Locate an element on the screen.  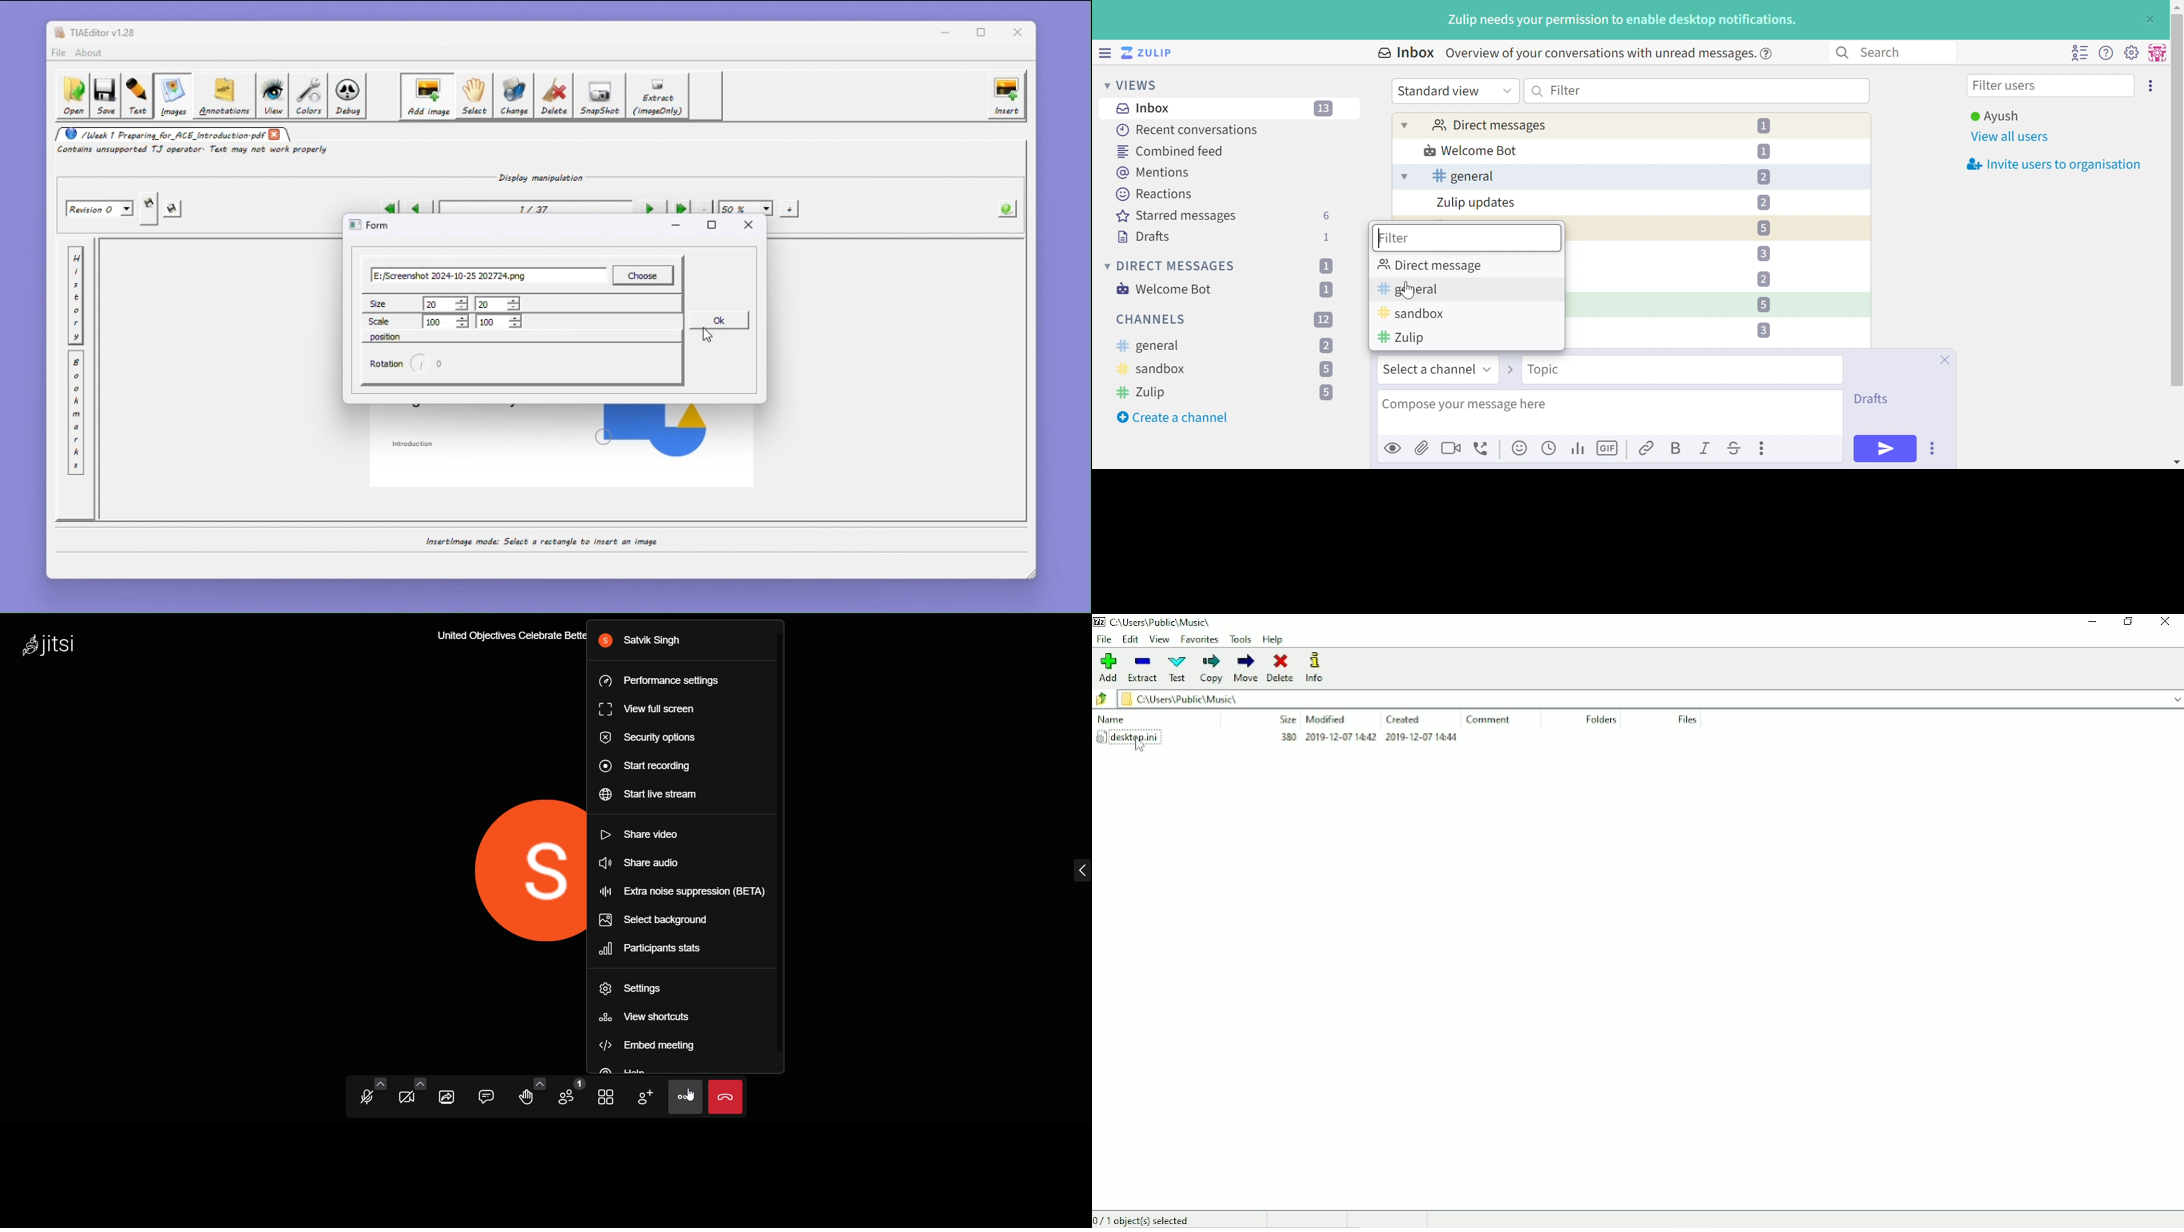
DIRECT MESSAGES is located at coordinates (1177, 267).